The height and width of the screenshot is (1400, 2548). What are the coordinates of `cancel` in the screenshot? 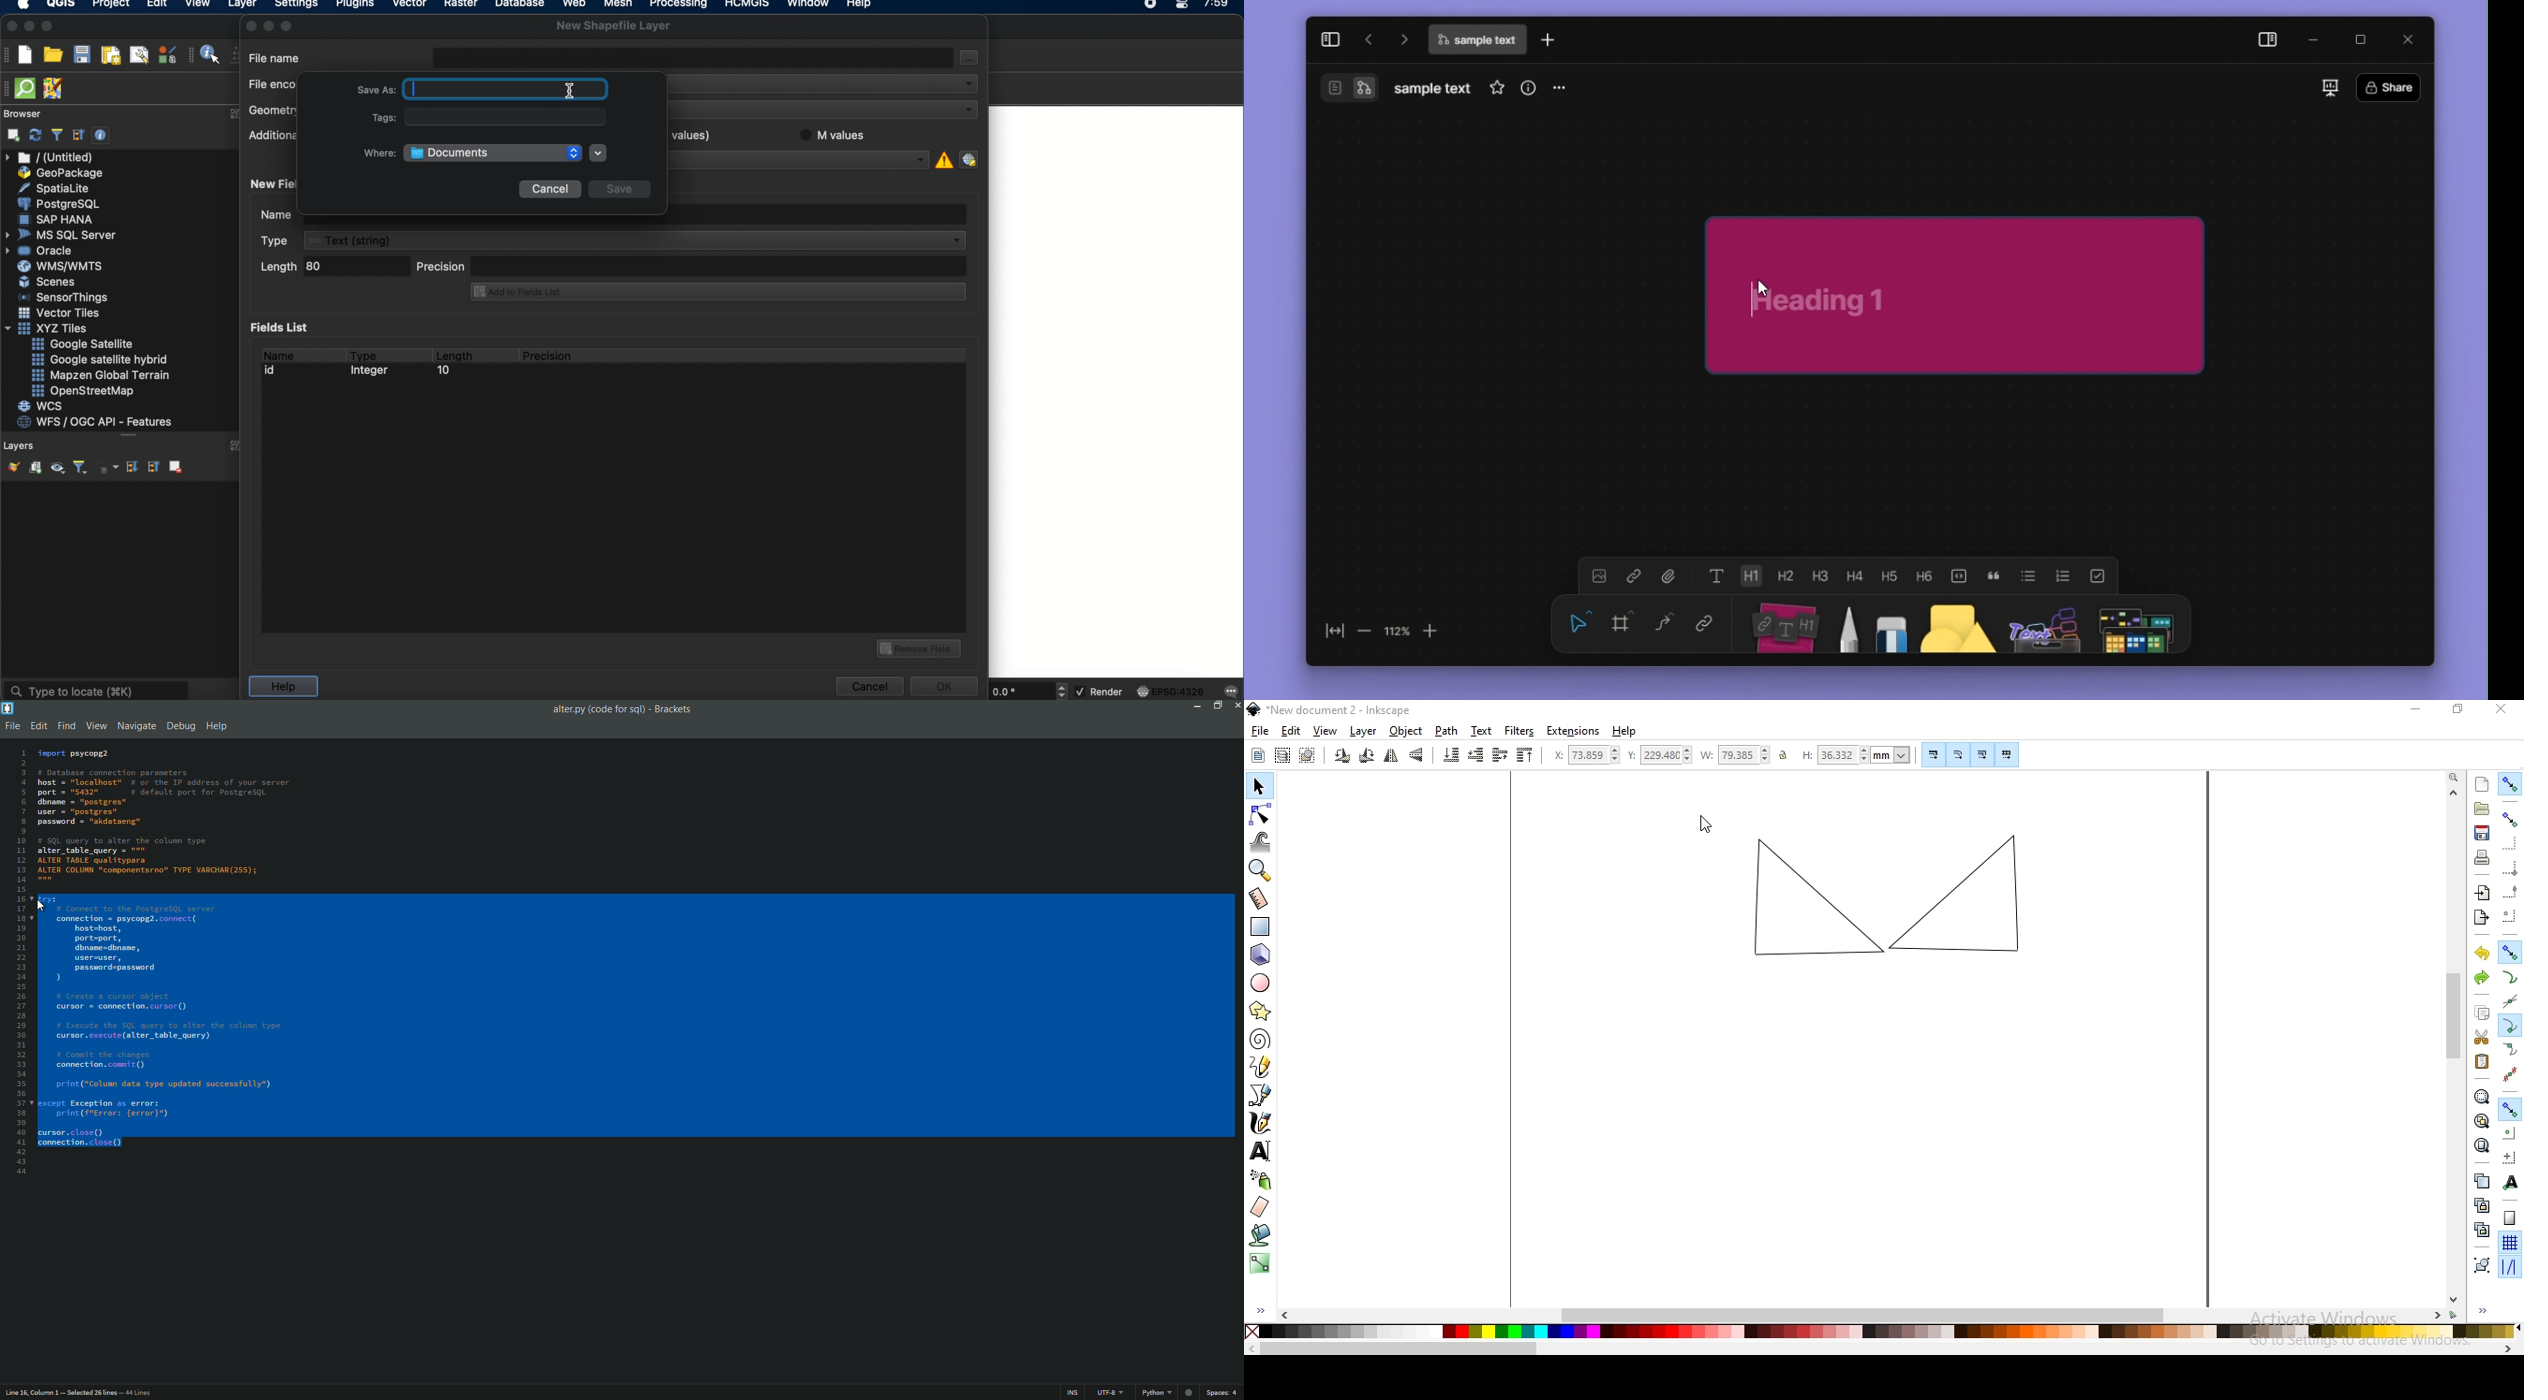 It's located at (550, 189).